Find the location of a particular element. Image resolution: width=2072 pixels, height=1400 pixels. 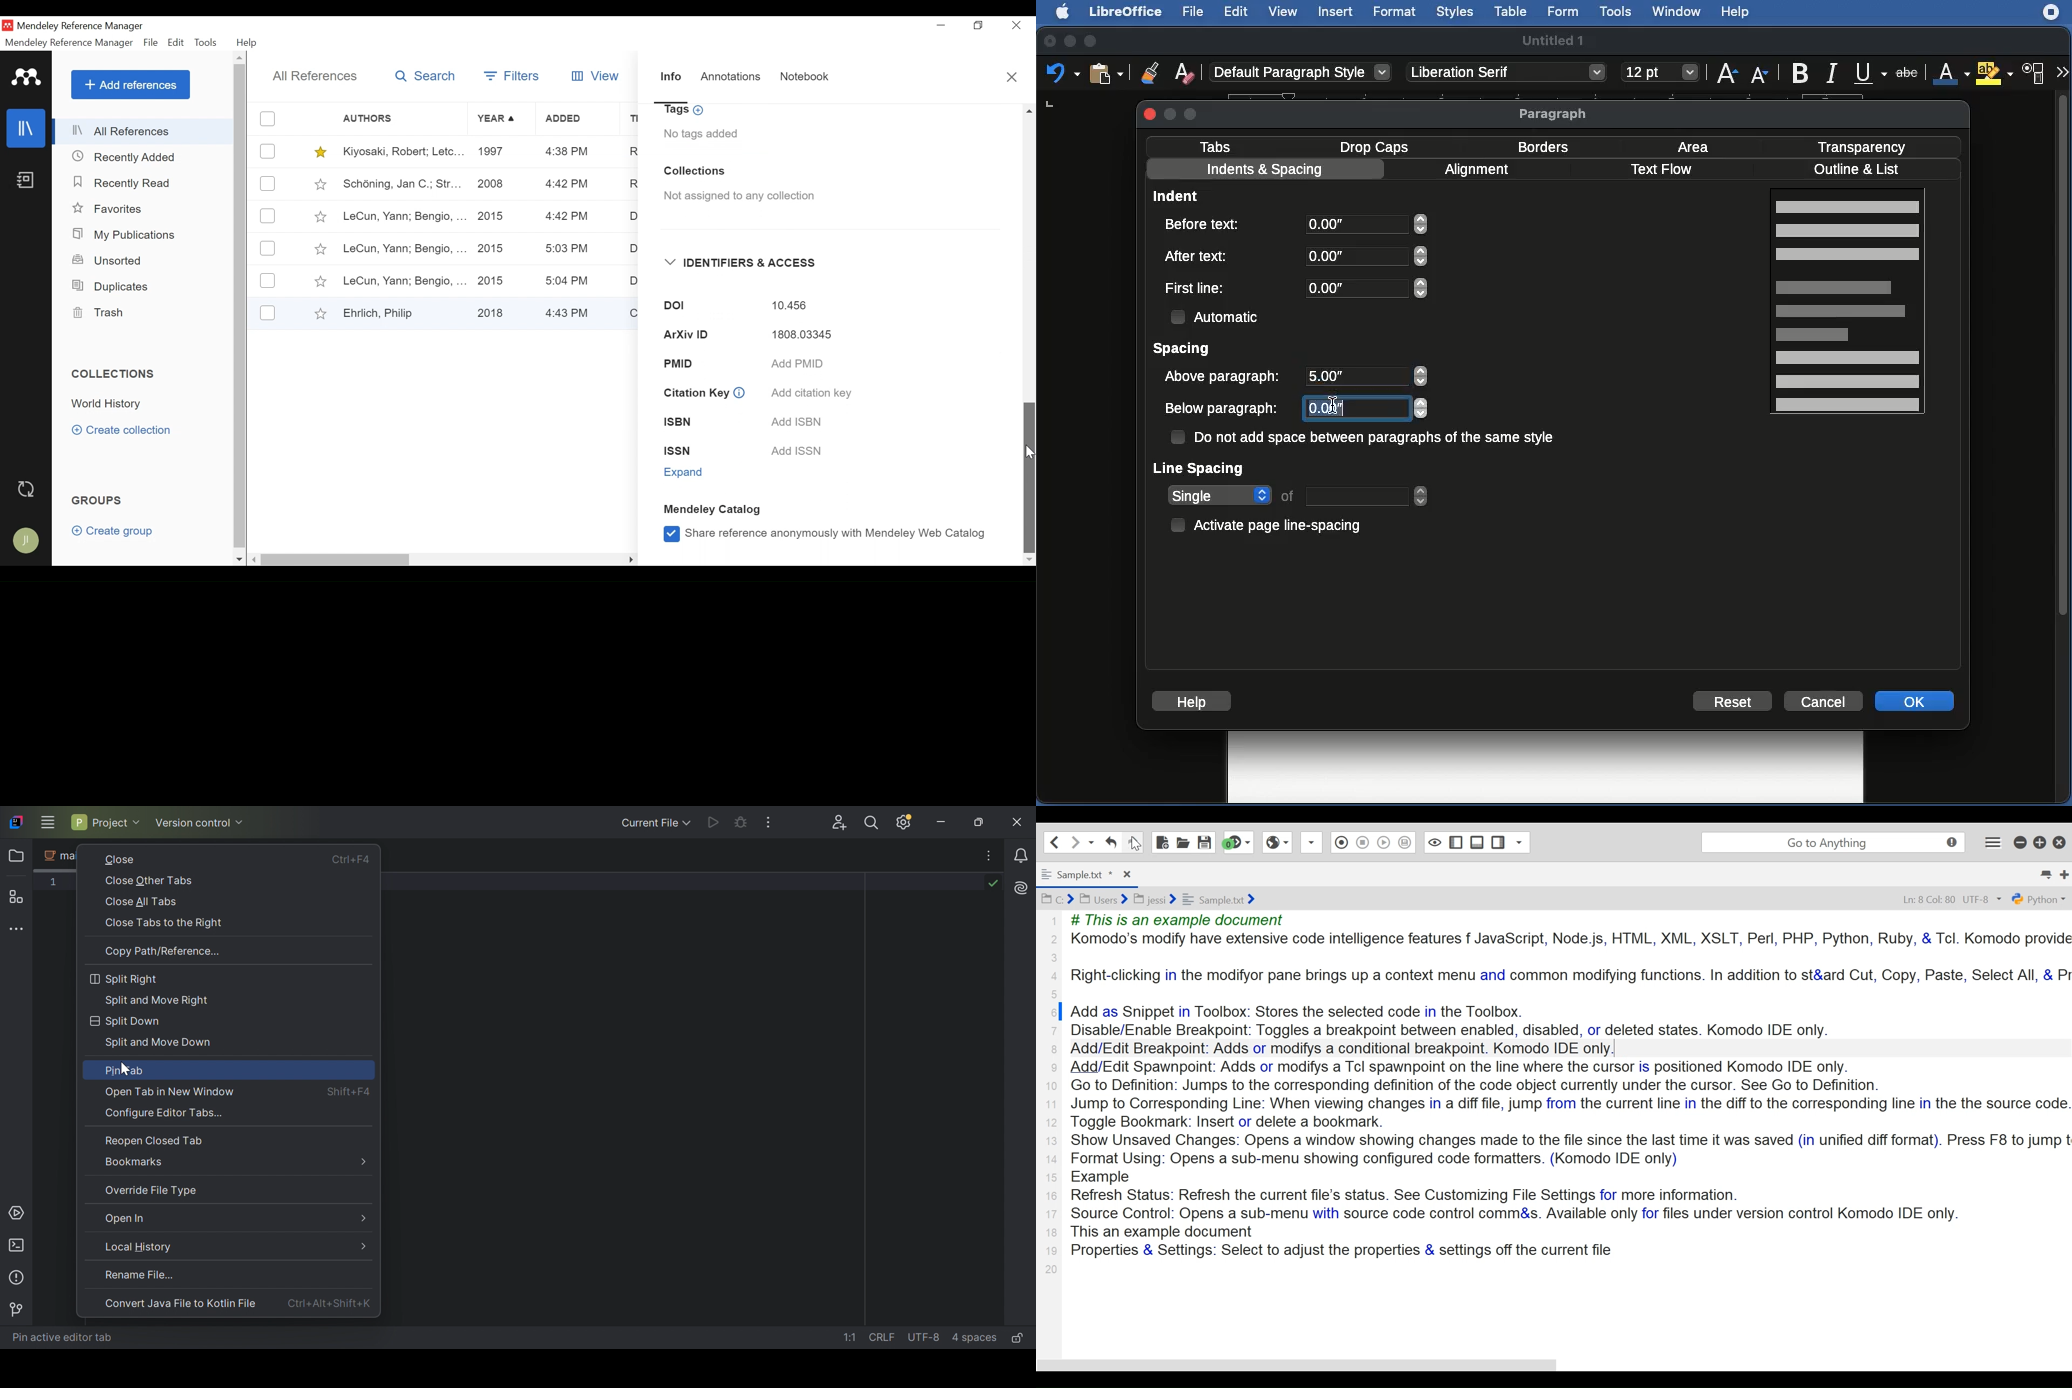

Information is located at coordinates (671, 80).